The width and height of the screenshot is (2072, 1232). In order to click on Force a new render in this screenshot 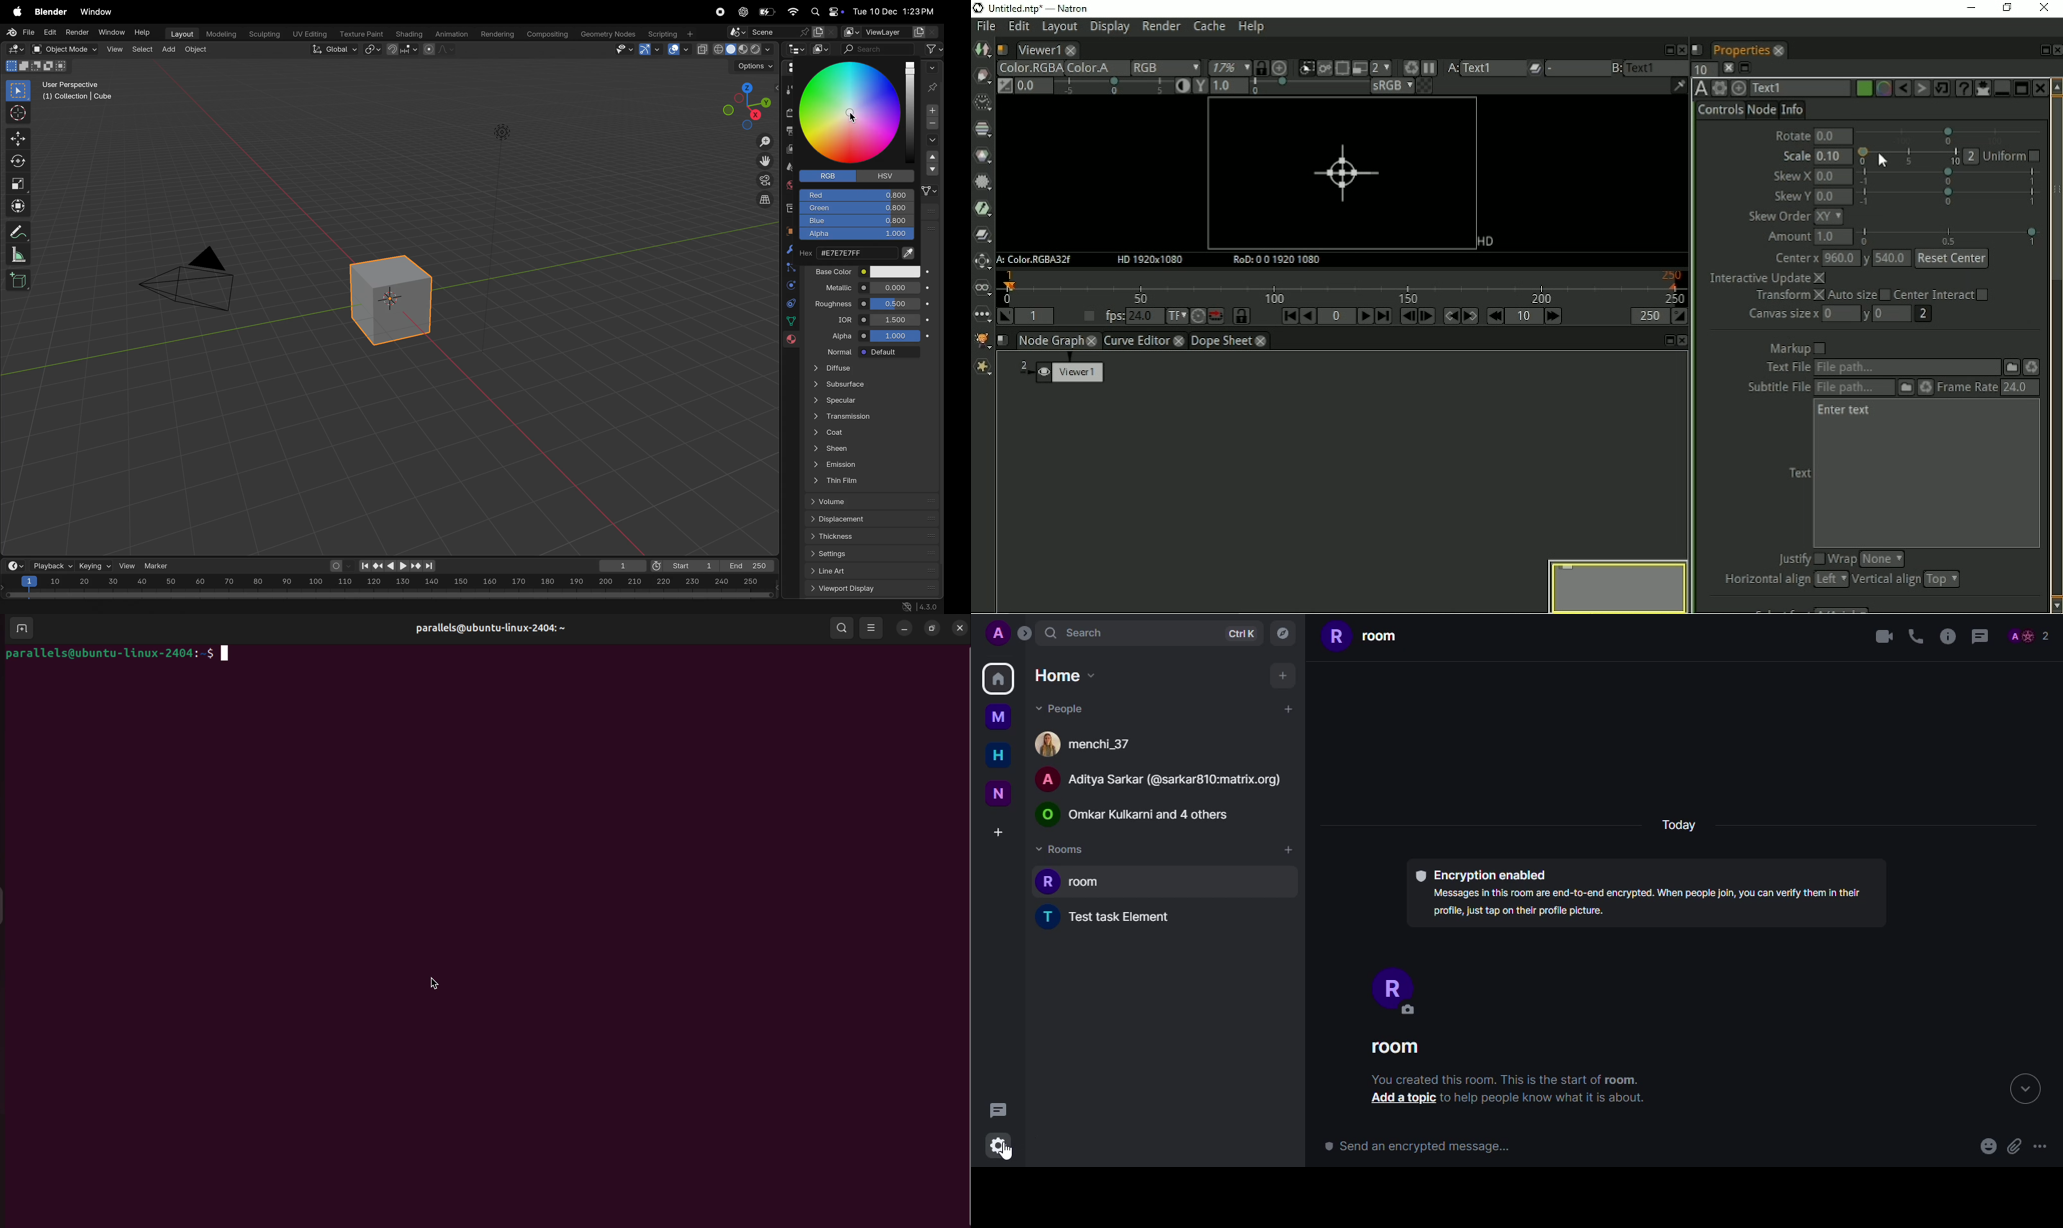, I will do `click(1409, 67)`.